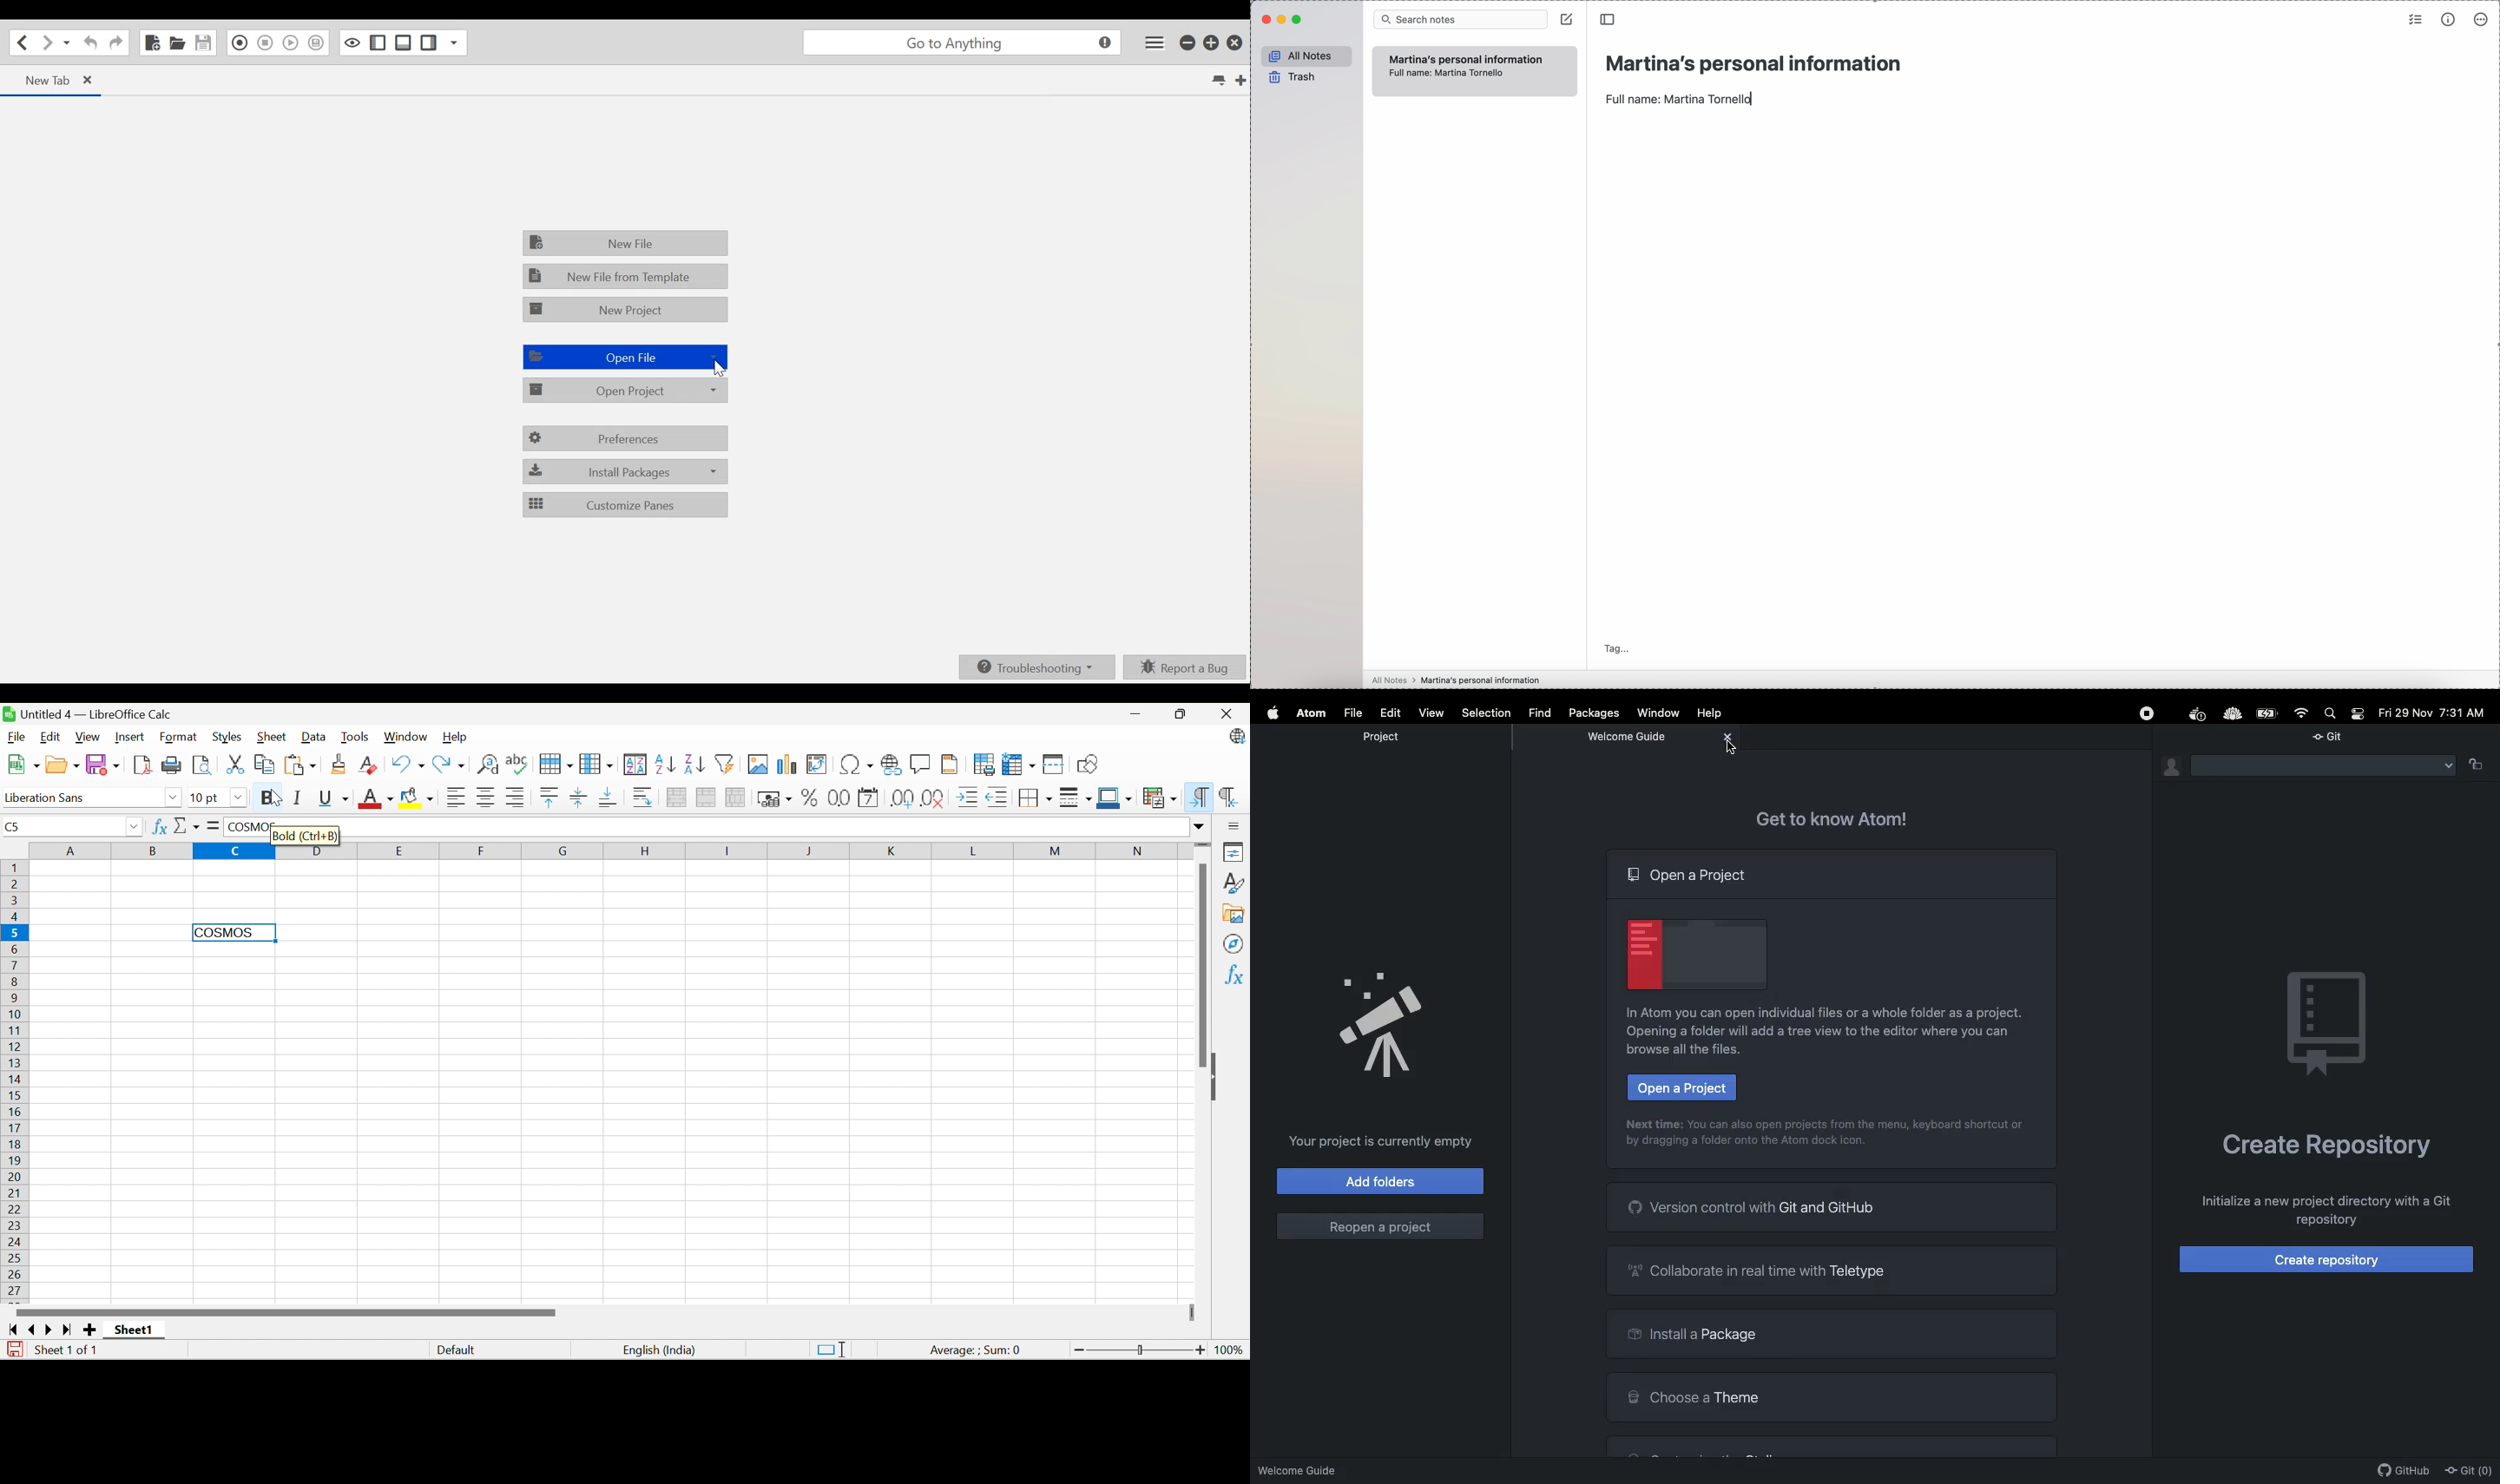 The height and width of the screenshot is (1484, 2520). Describe the element at coordinates (376, 798) in the screenshot. I see `Font Color` at that location.